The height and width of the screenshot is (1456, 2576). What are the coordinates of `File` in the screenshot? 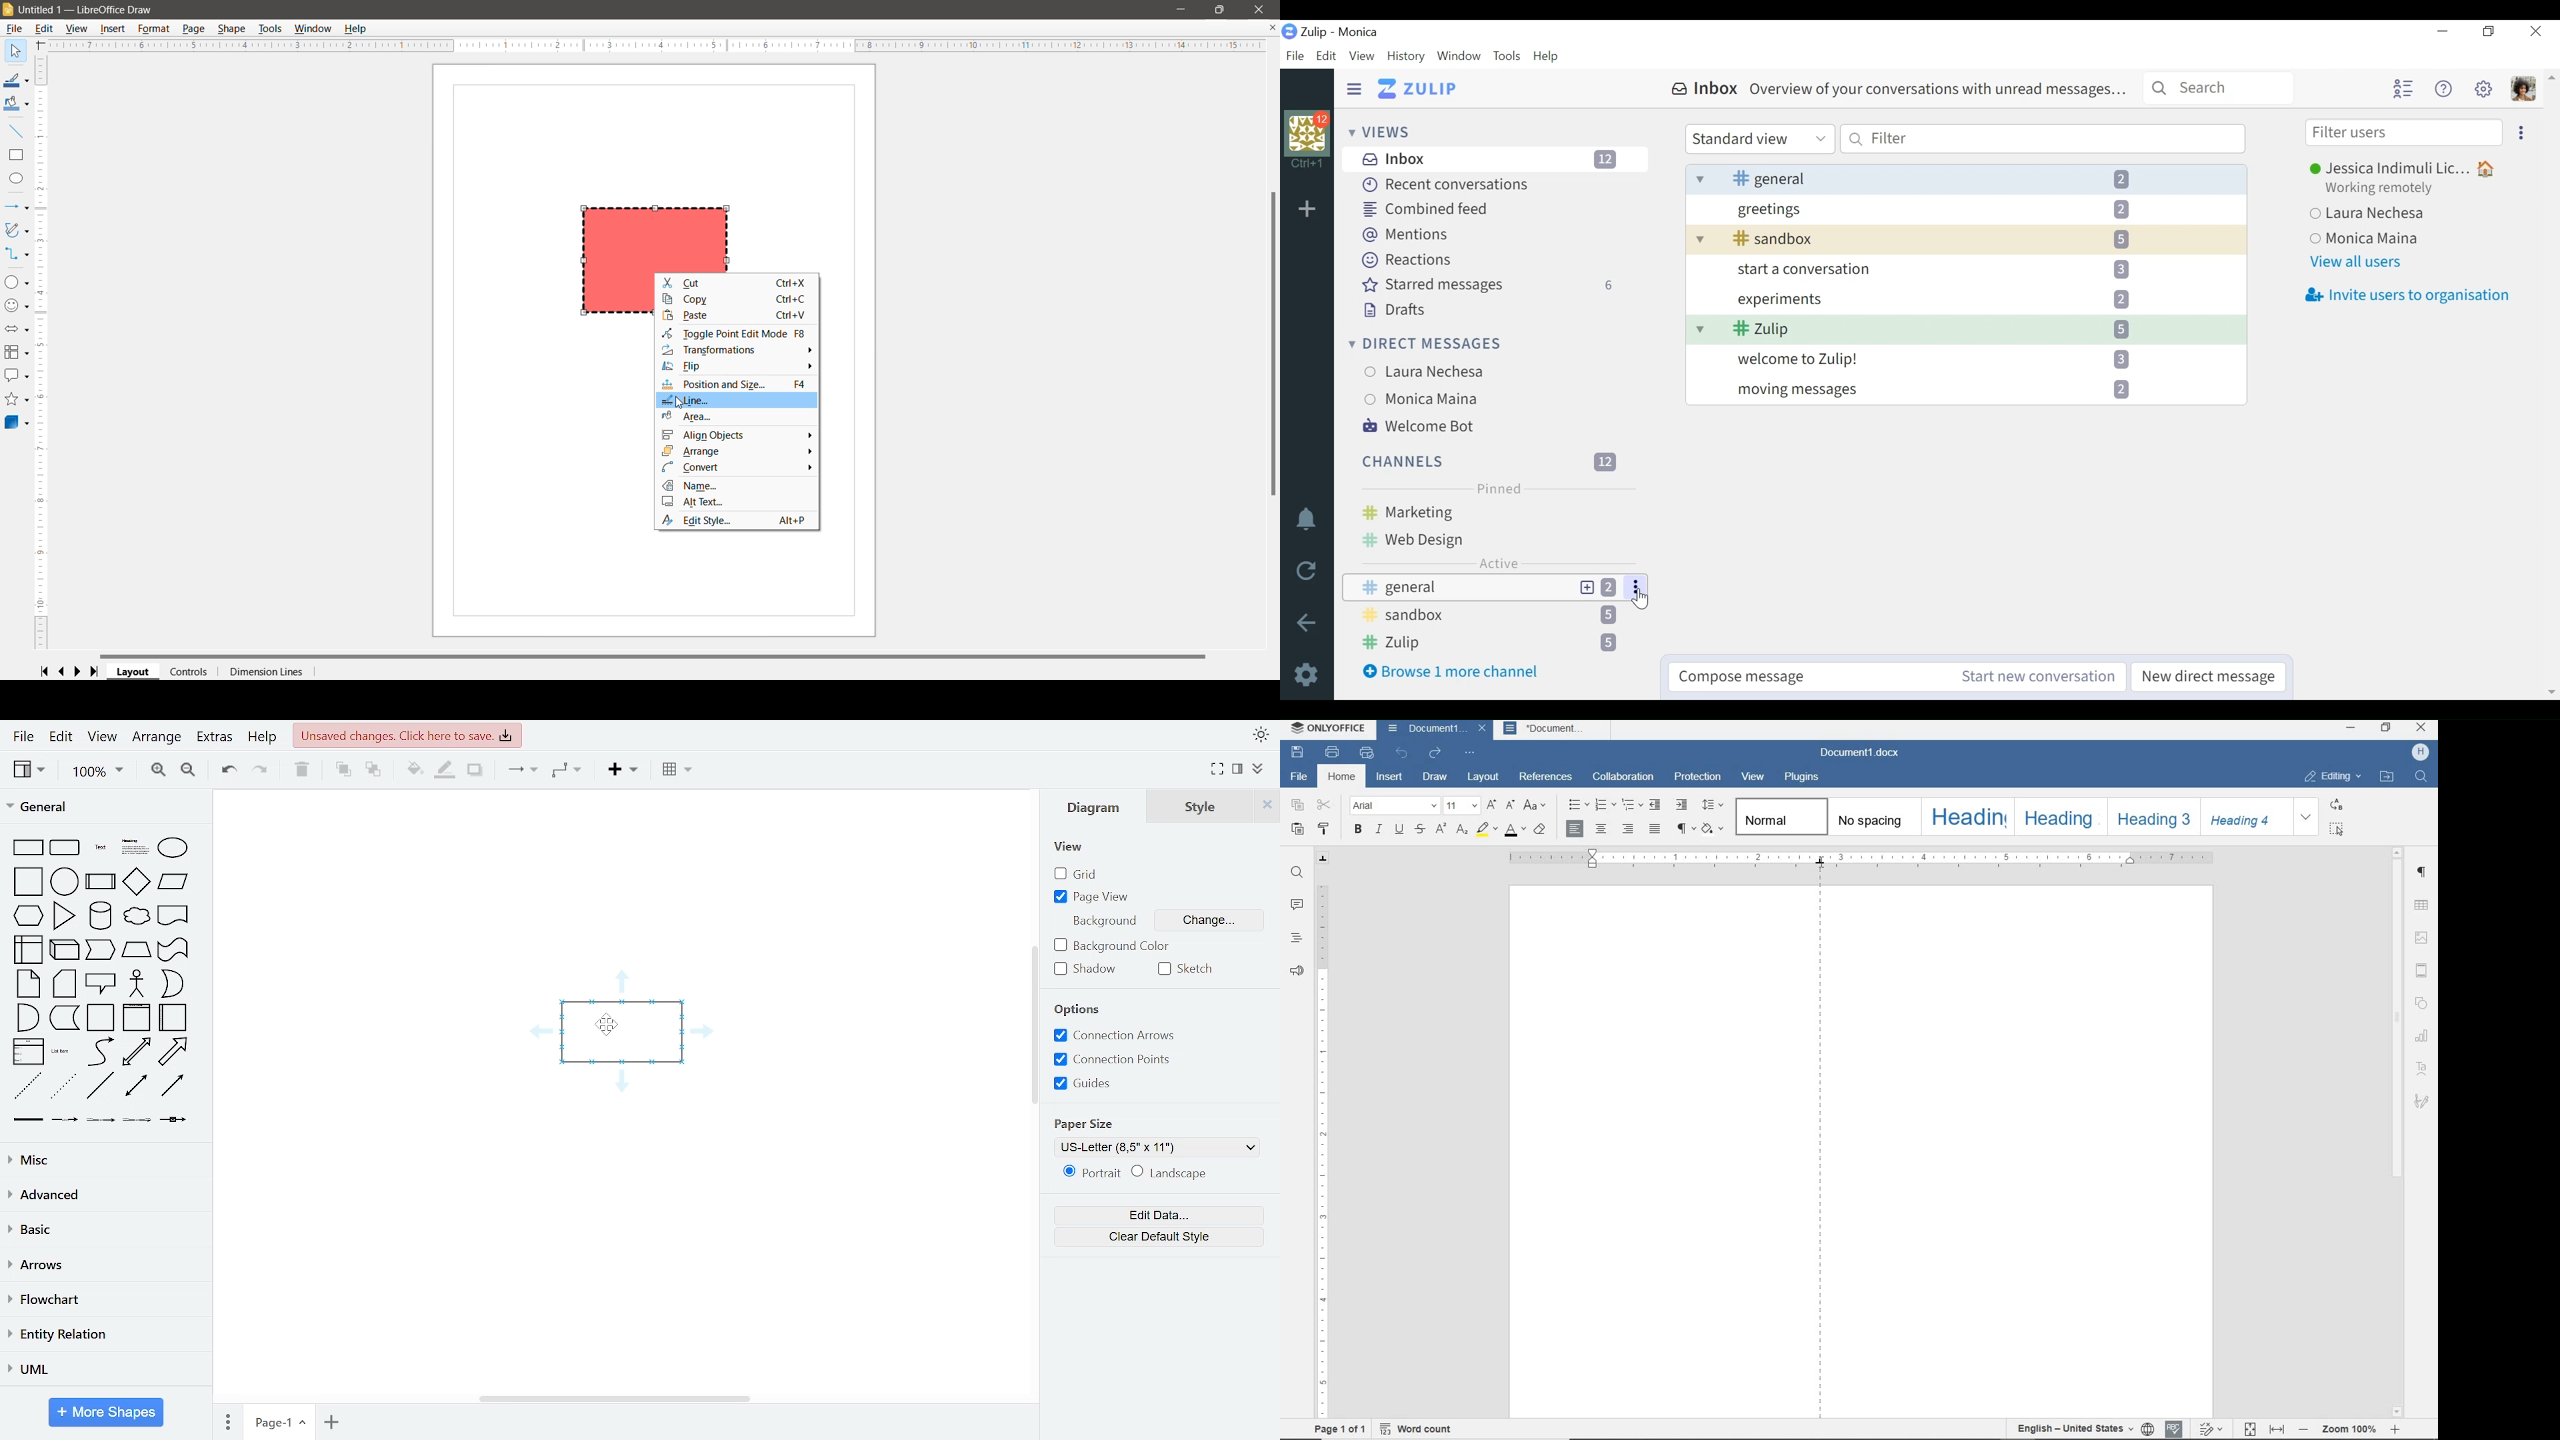 It's located at (13, 29).